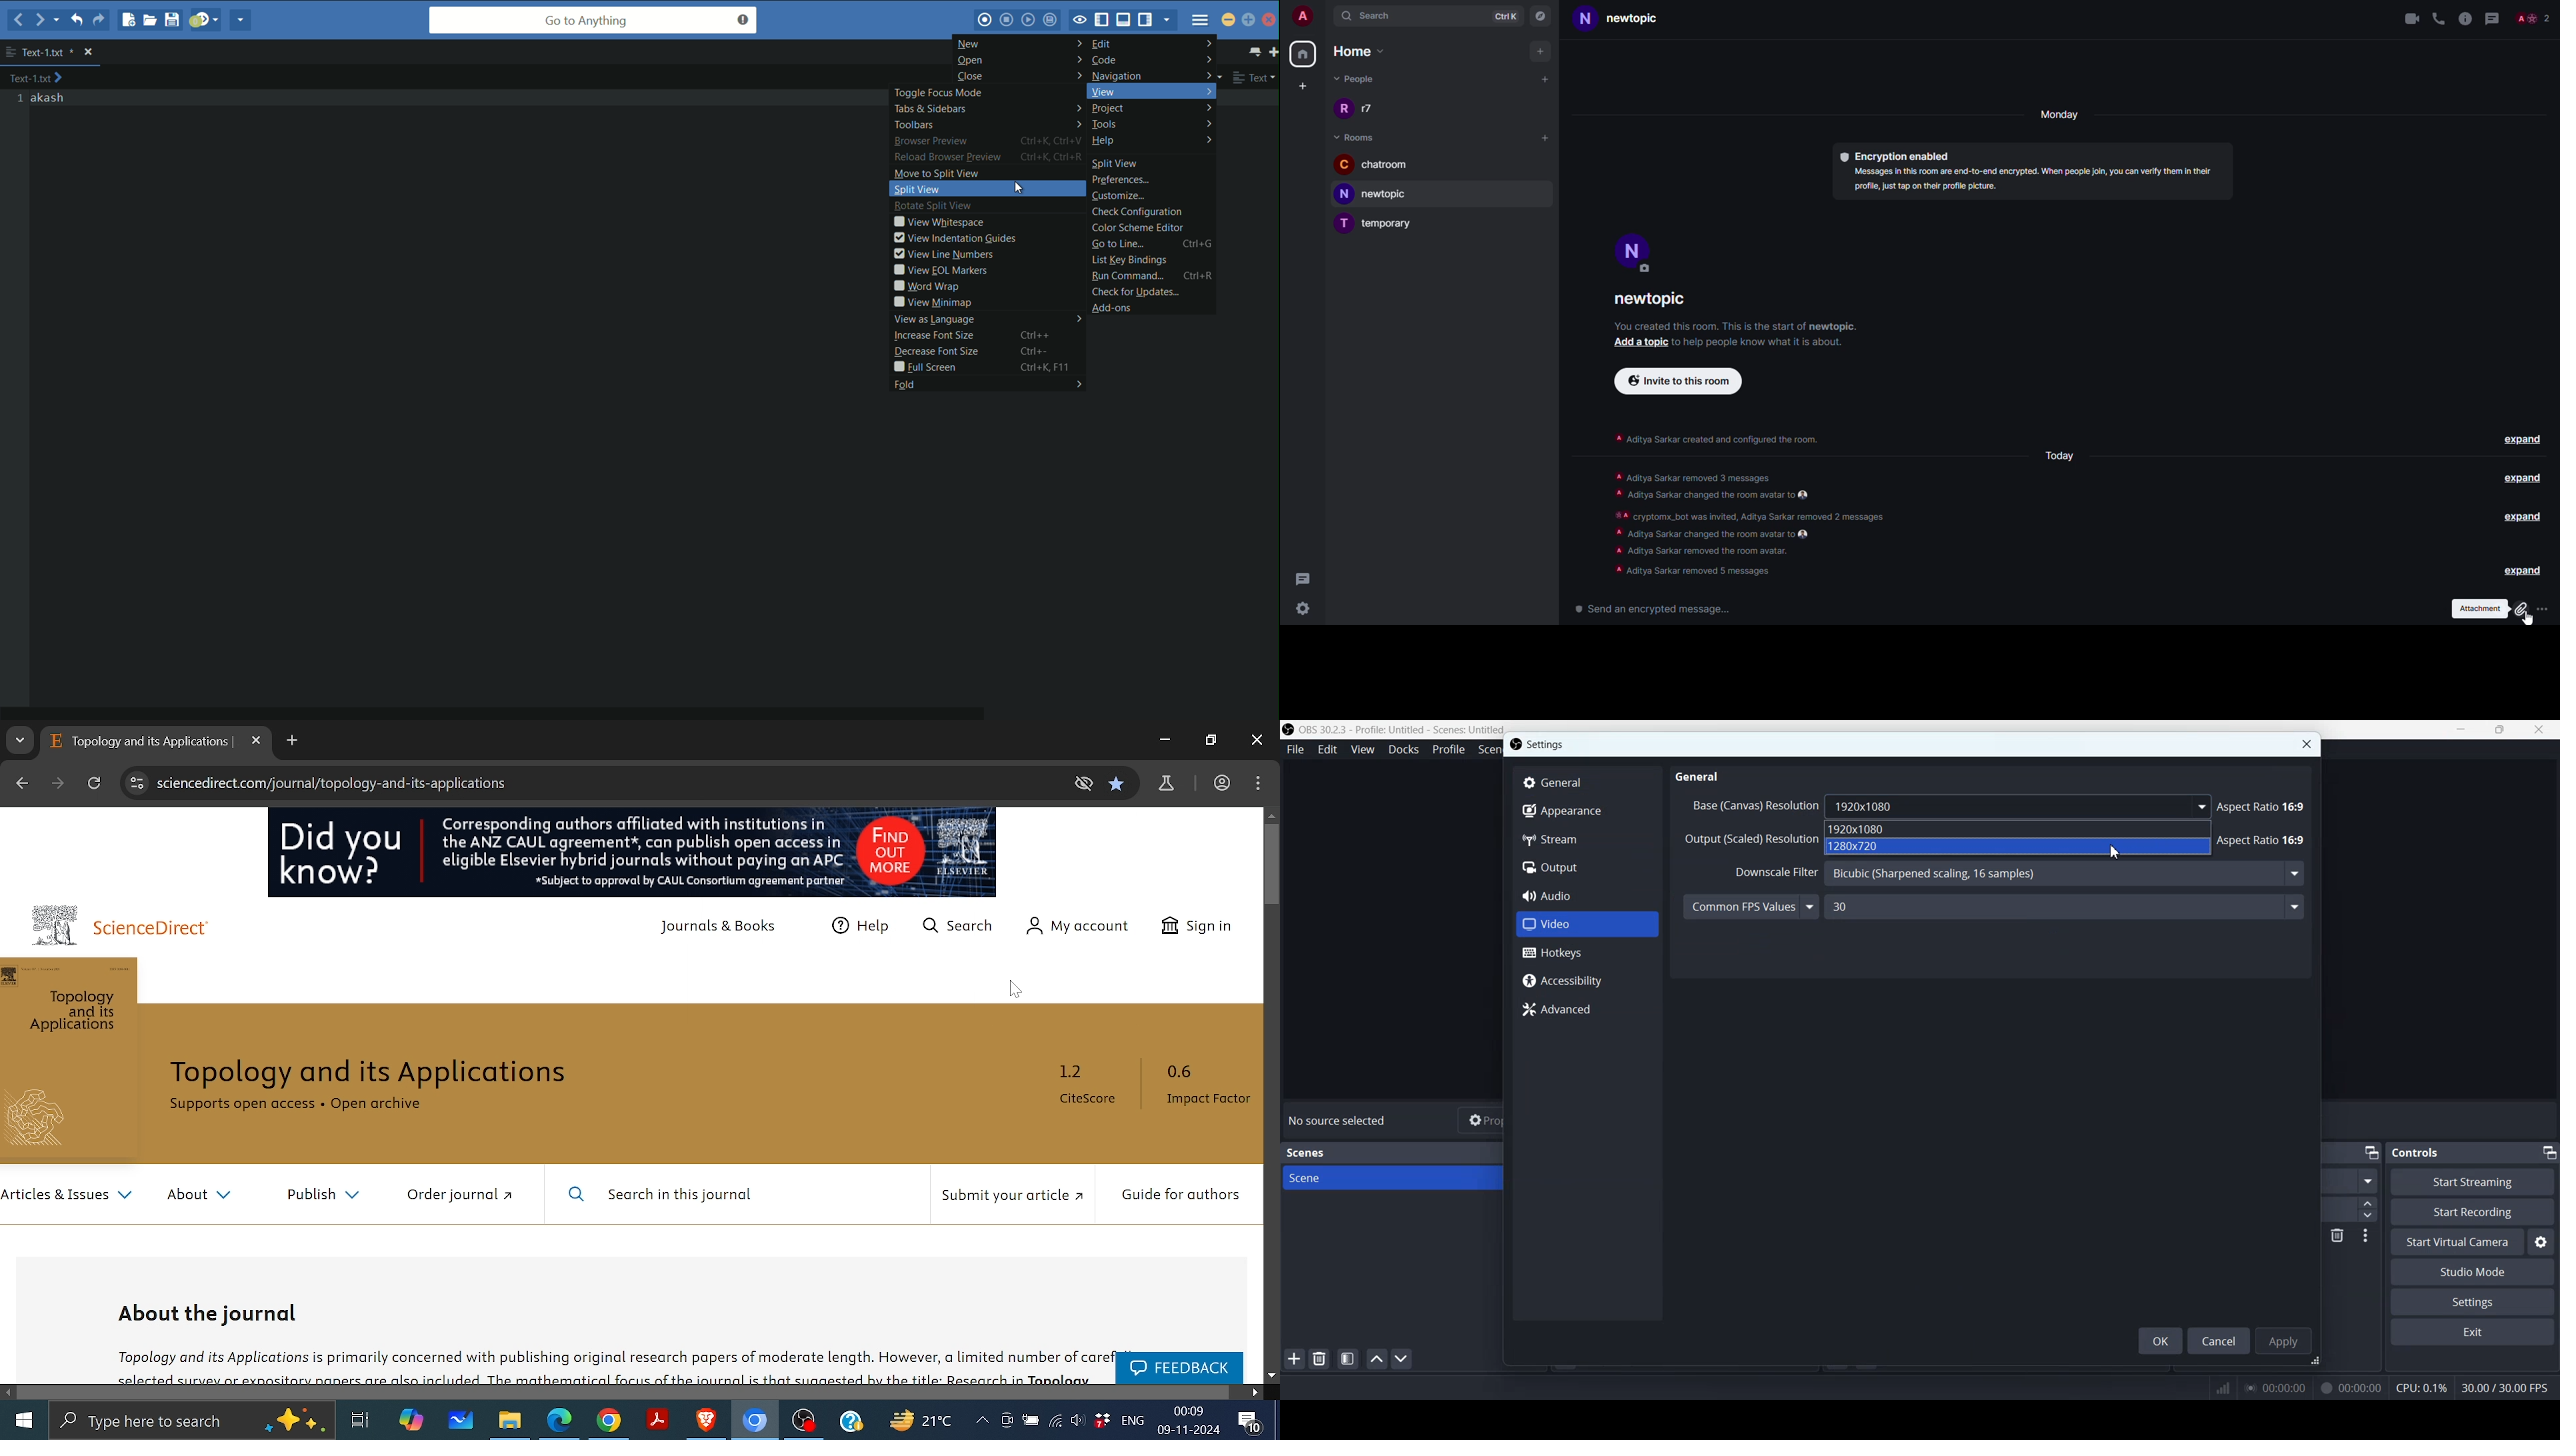 This screenshot has height=1456, width=2576. I want to click on info, so click(1720, 437).